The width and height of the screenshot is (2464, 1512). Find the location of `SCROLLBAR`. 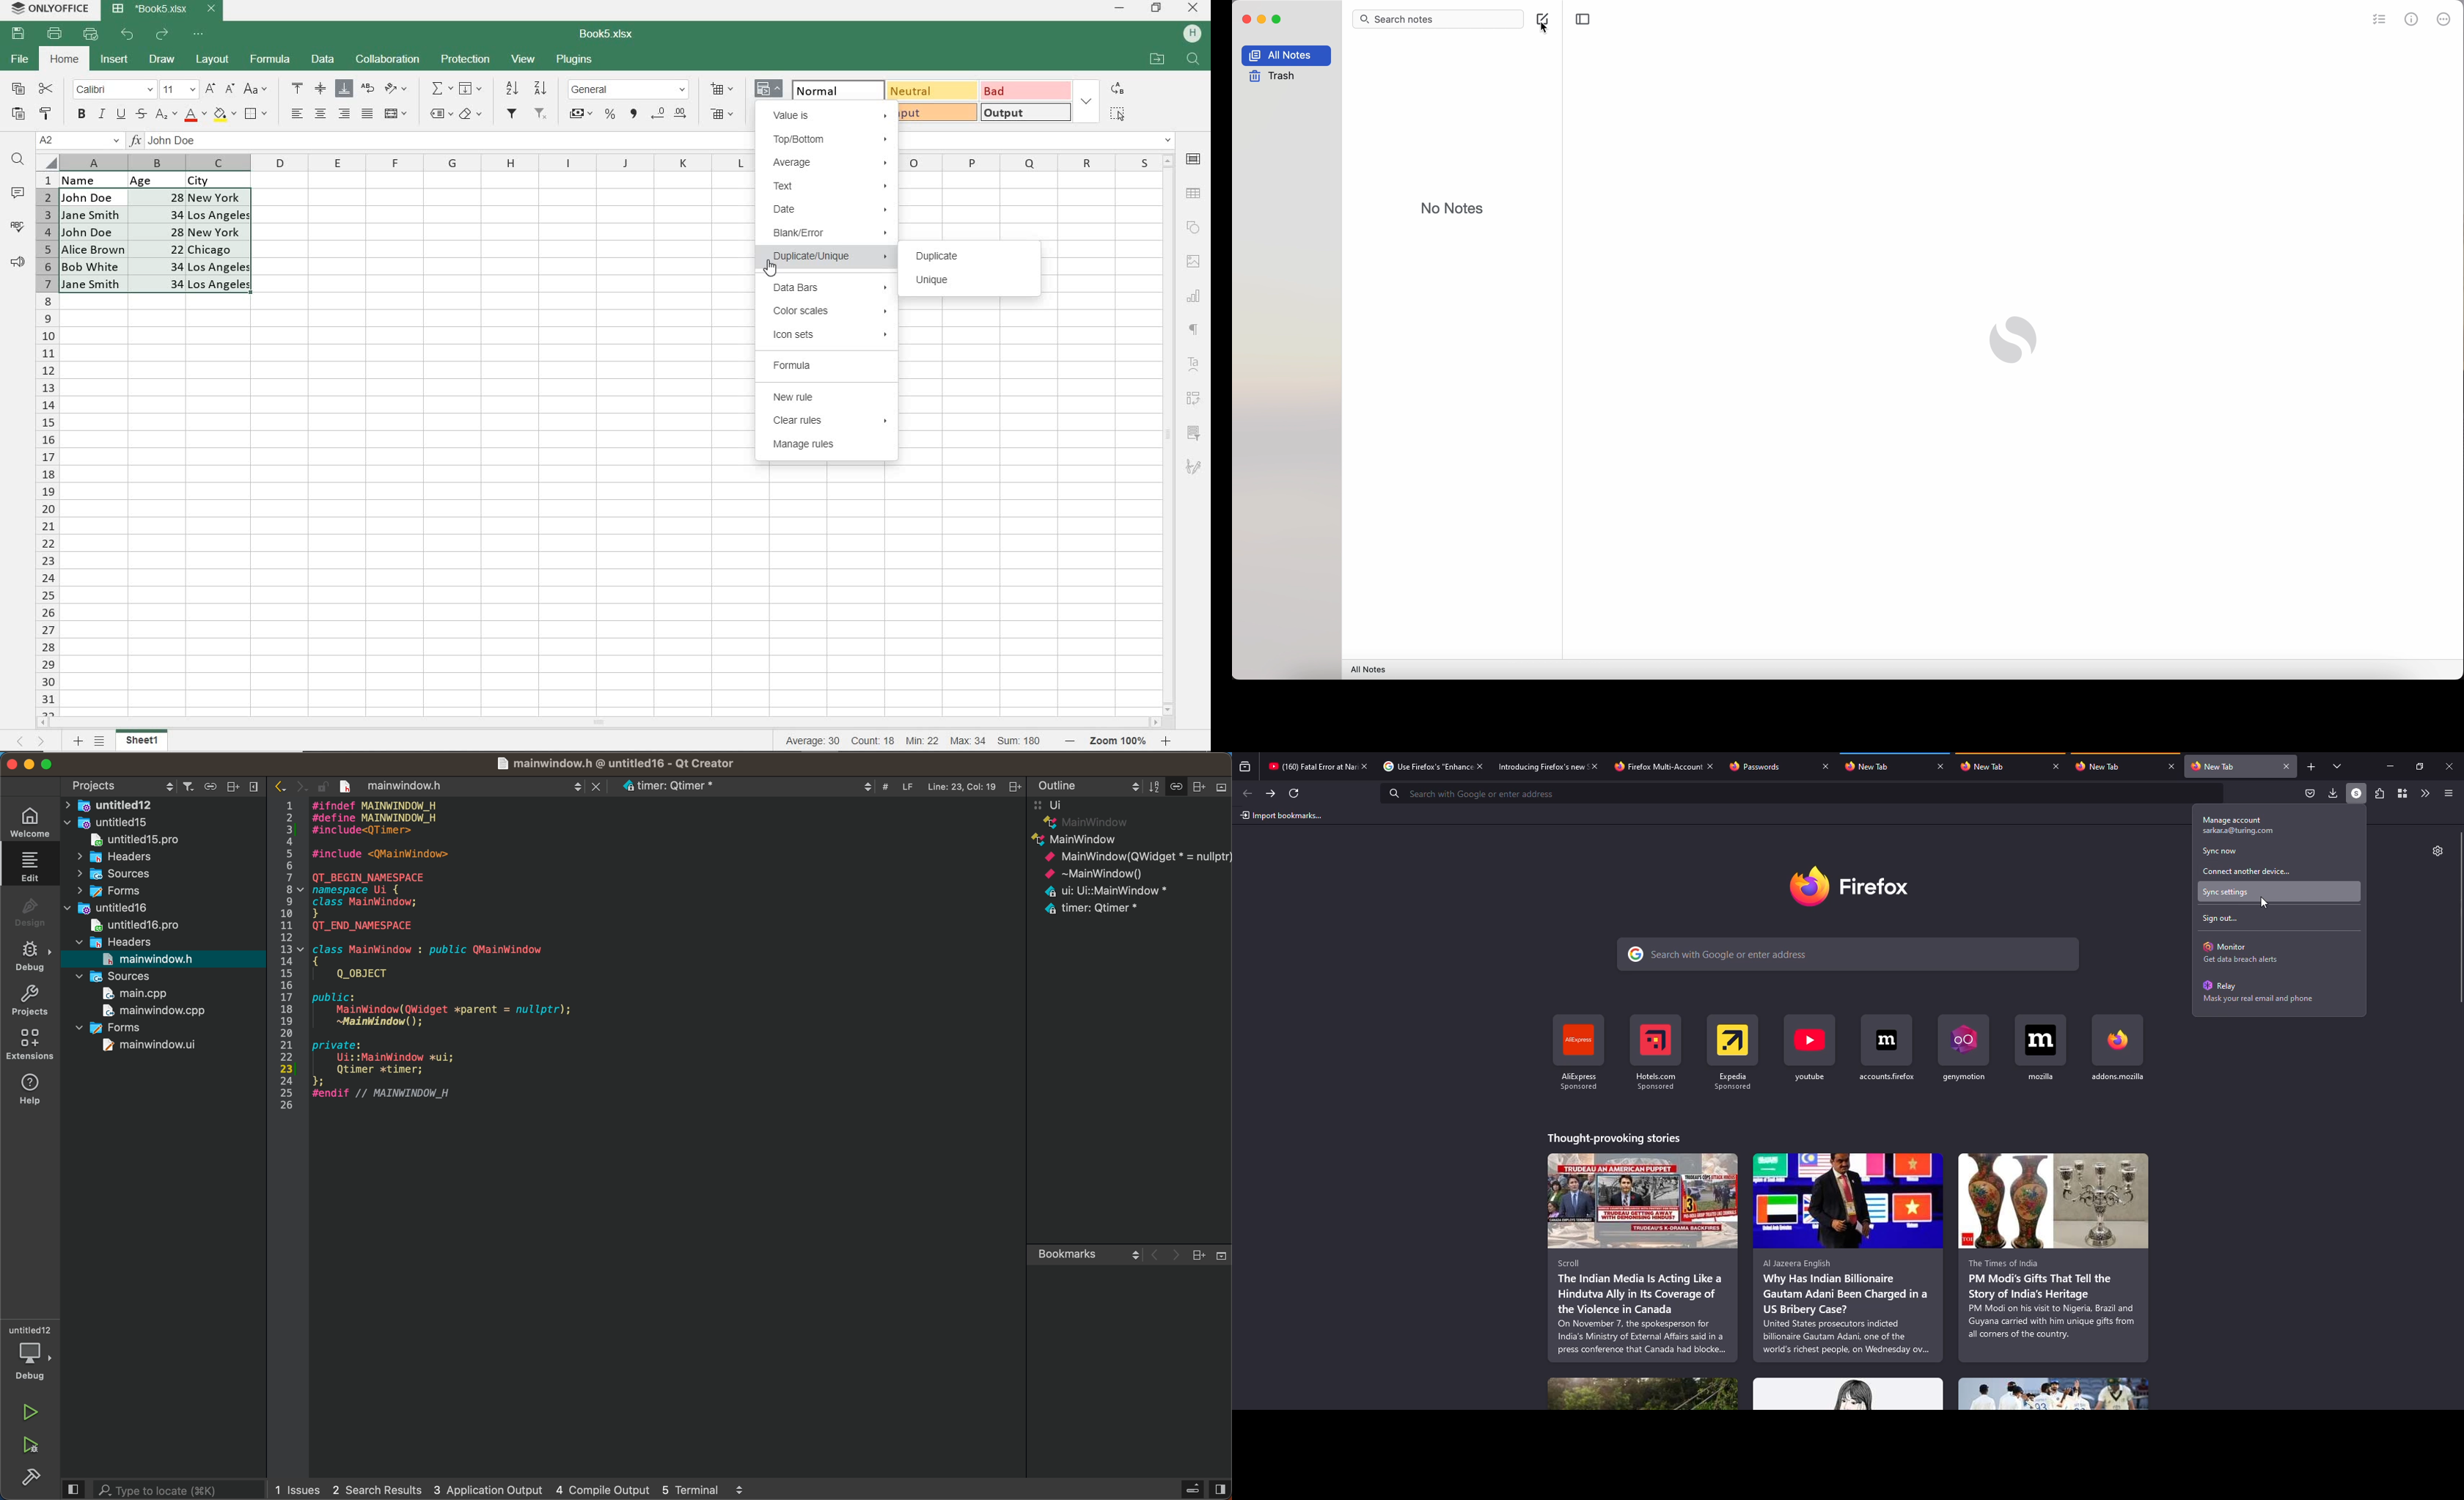

SCROLLBAR is located at coordinates (1170, 434).